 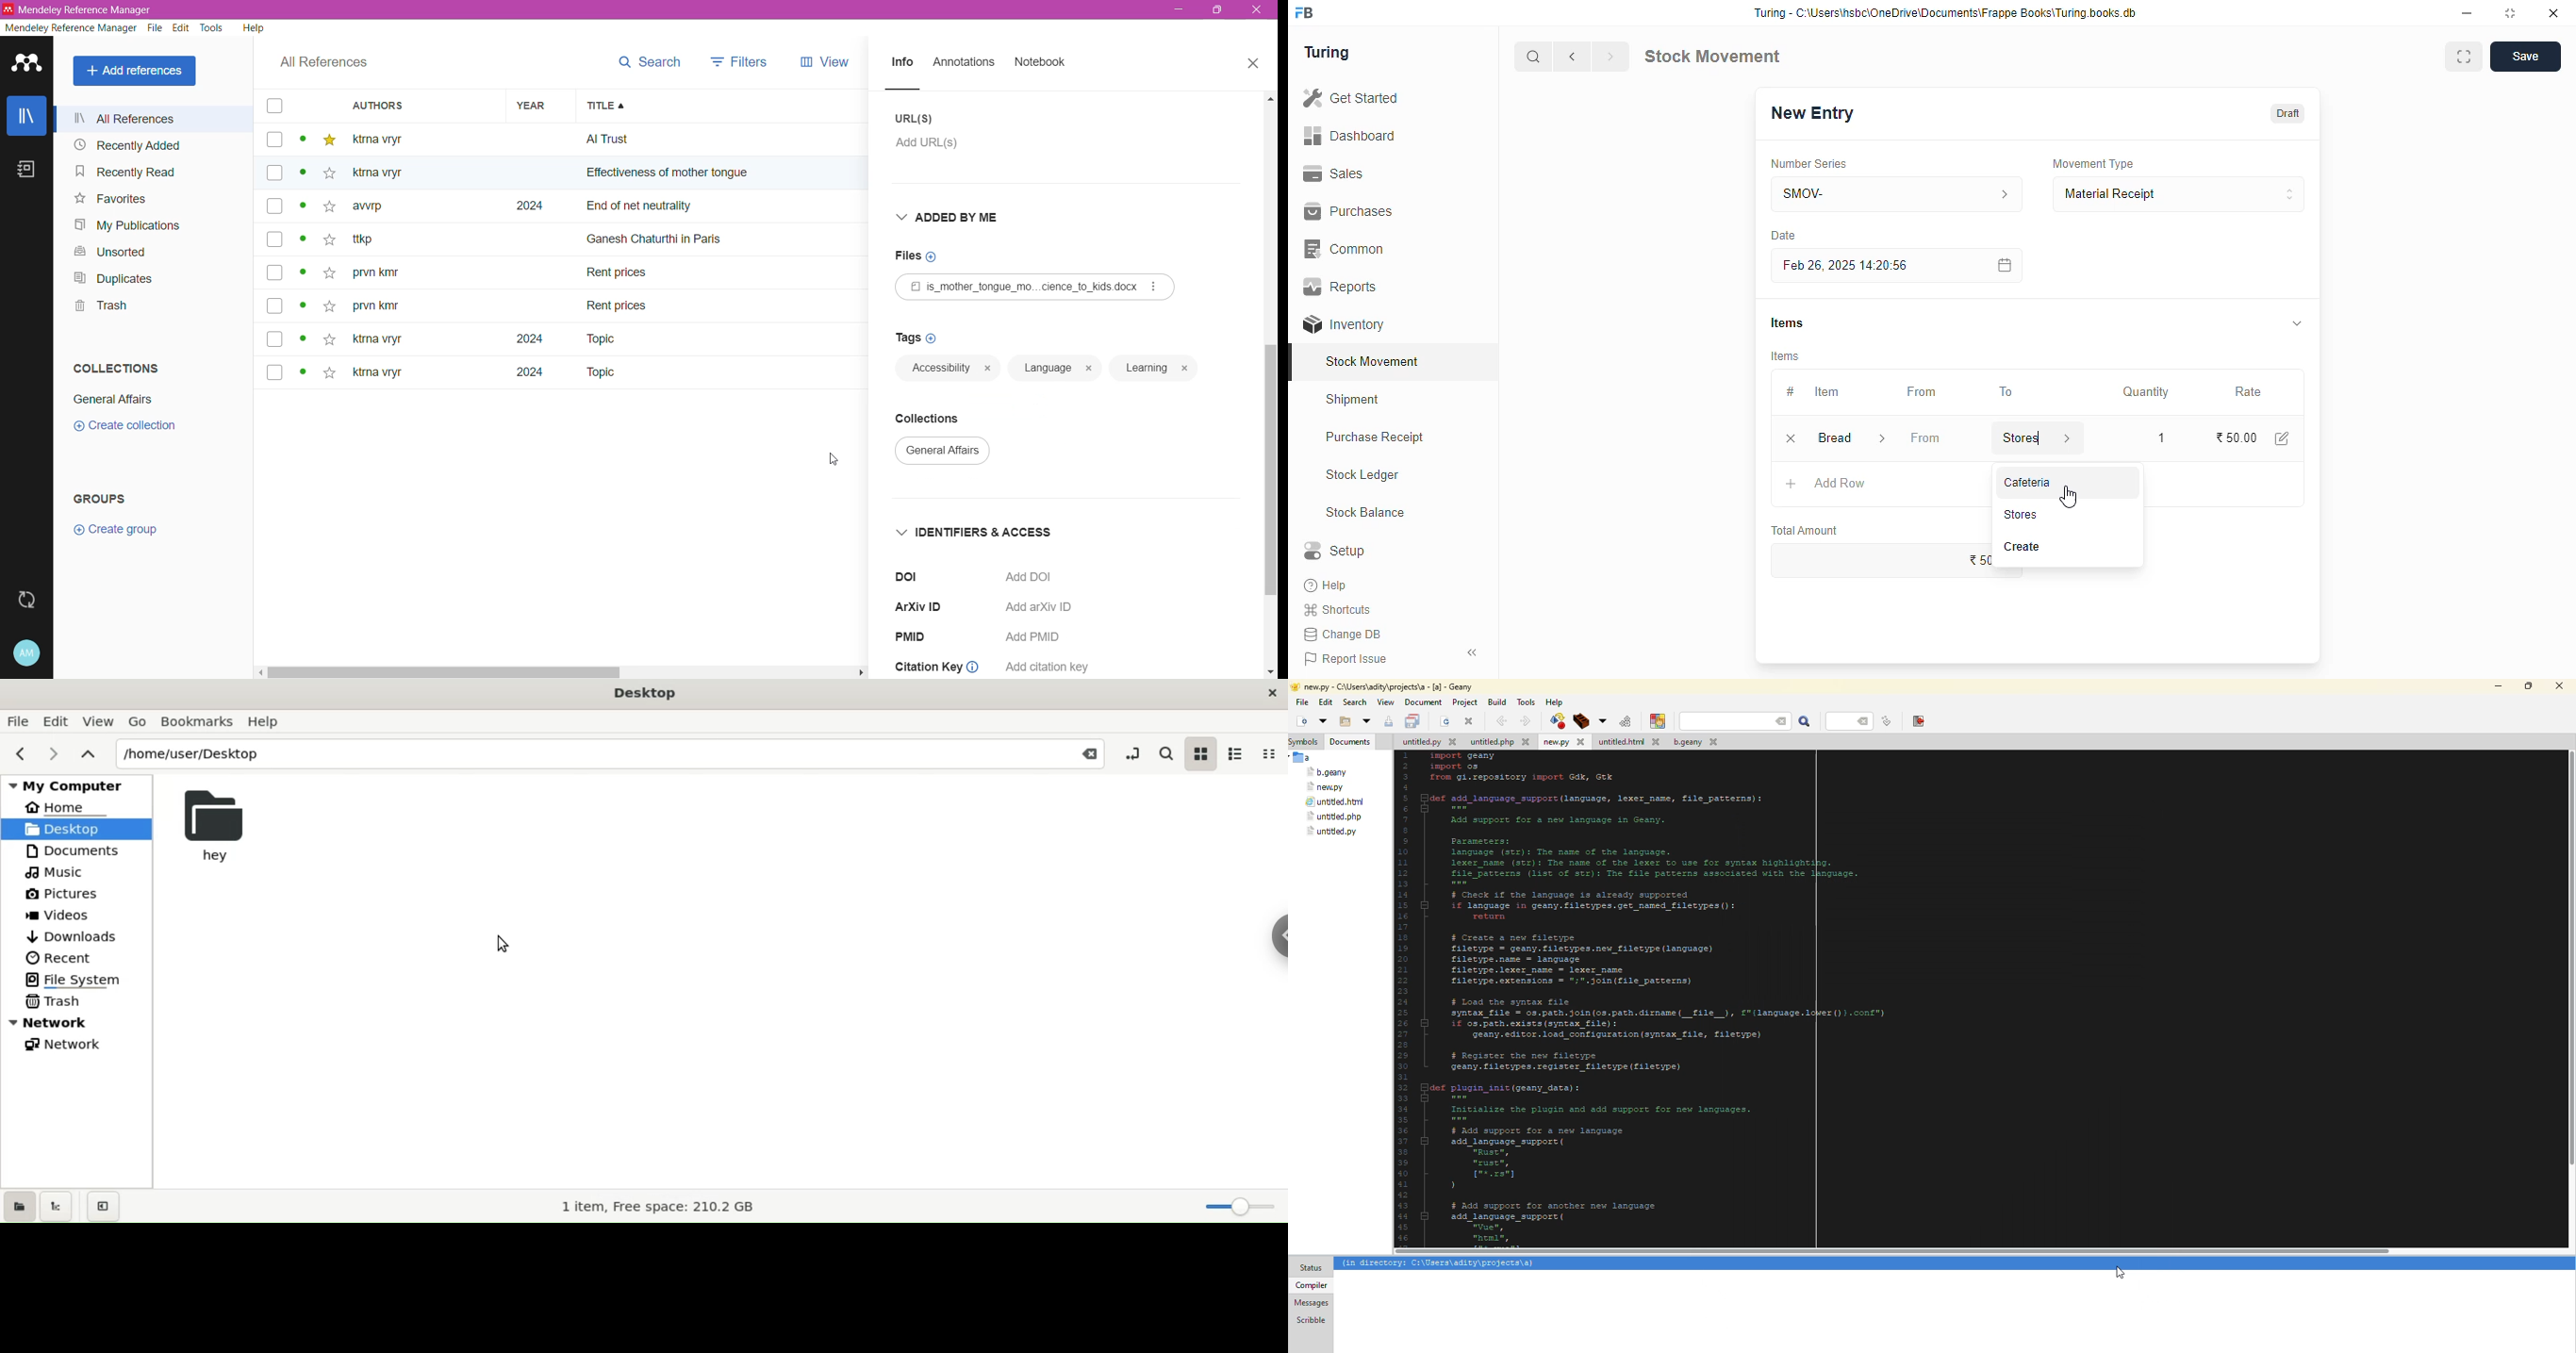 I want to click on ArXiV ID, so click(x=921, y=606).